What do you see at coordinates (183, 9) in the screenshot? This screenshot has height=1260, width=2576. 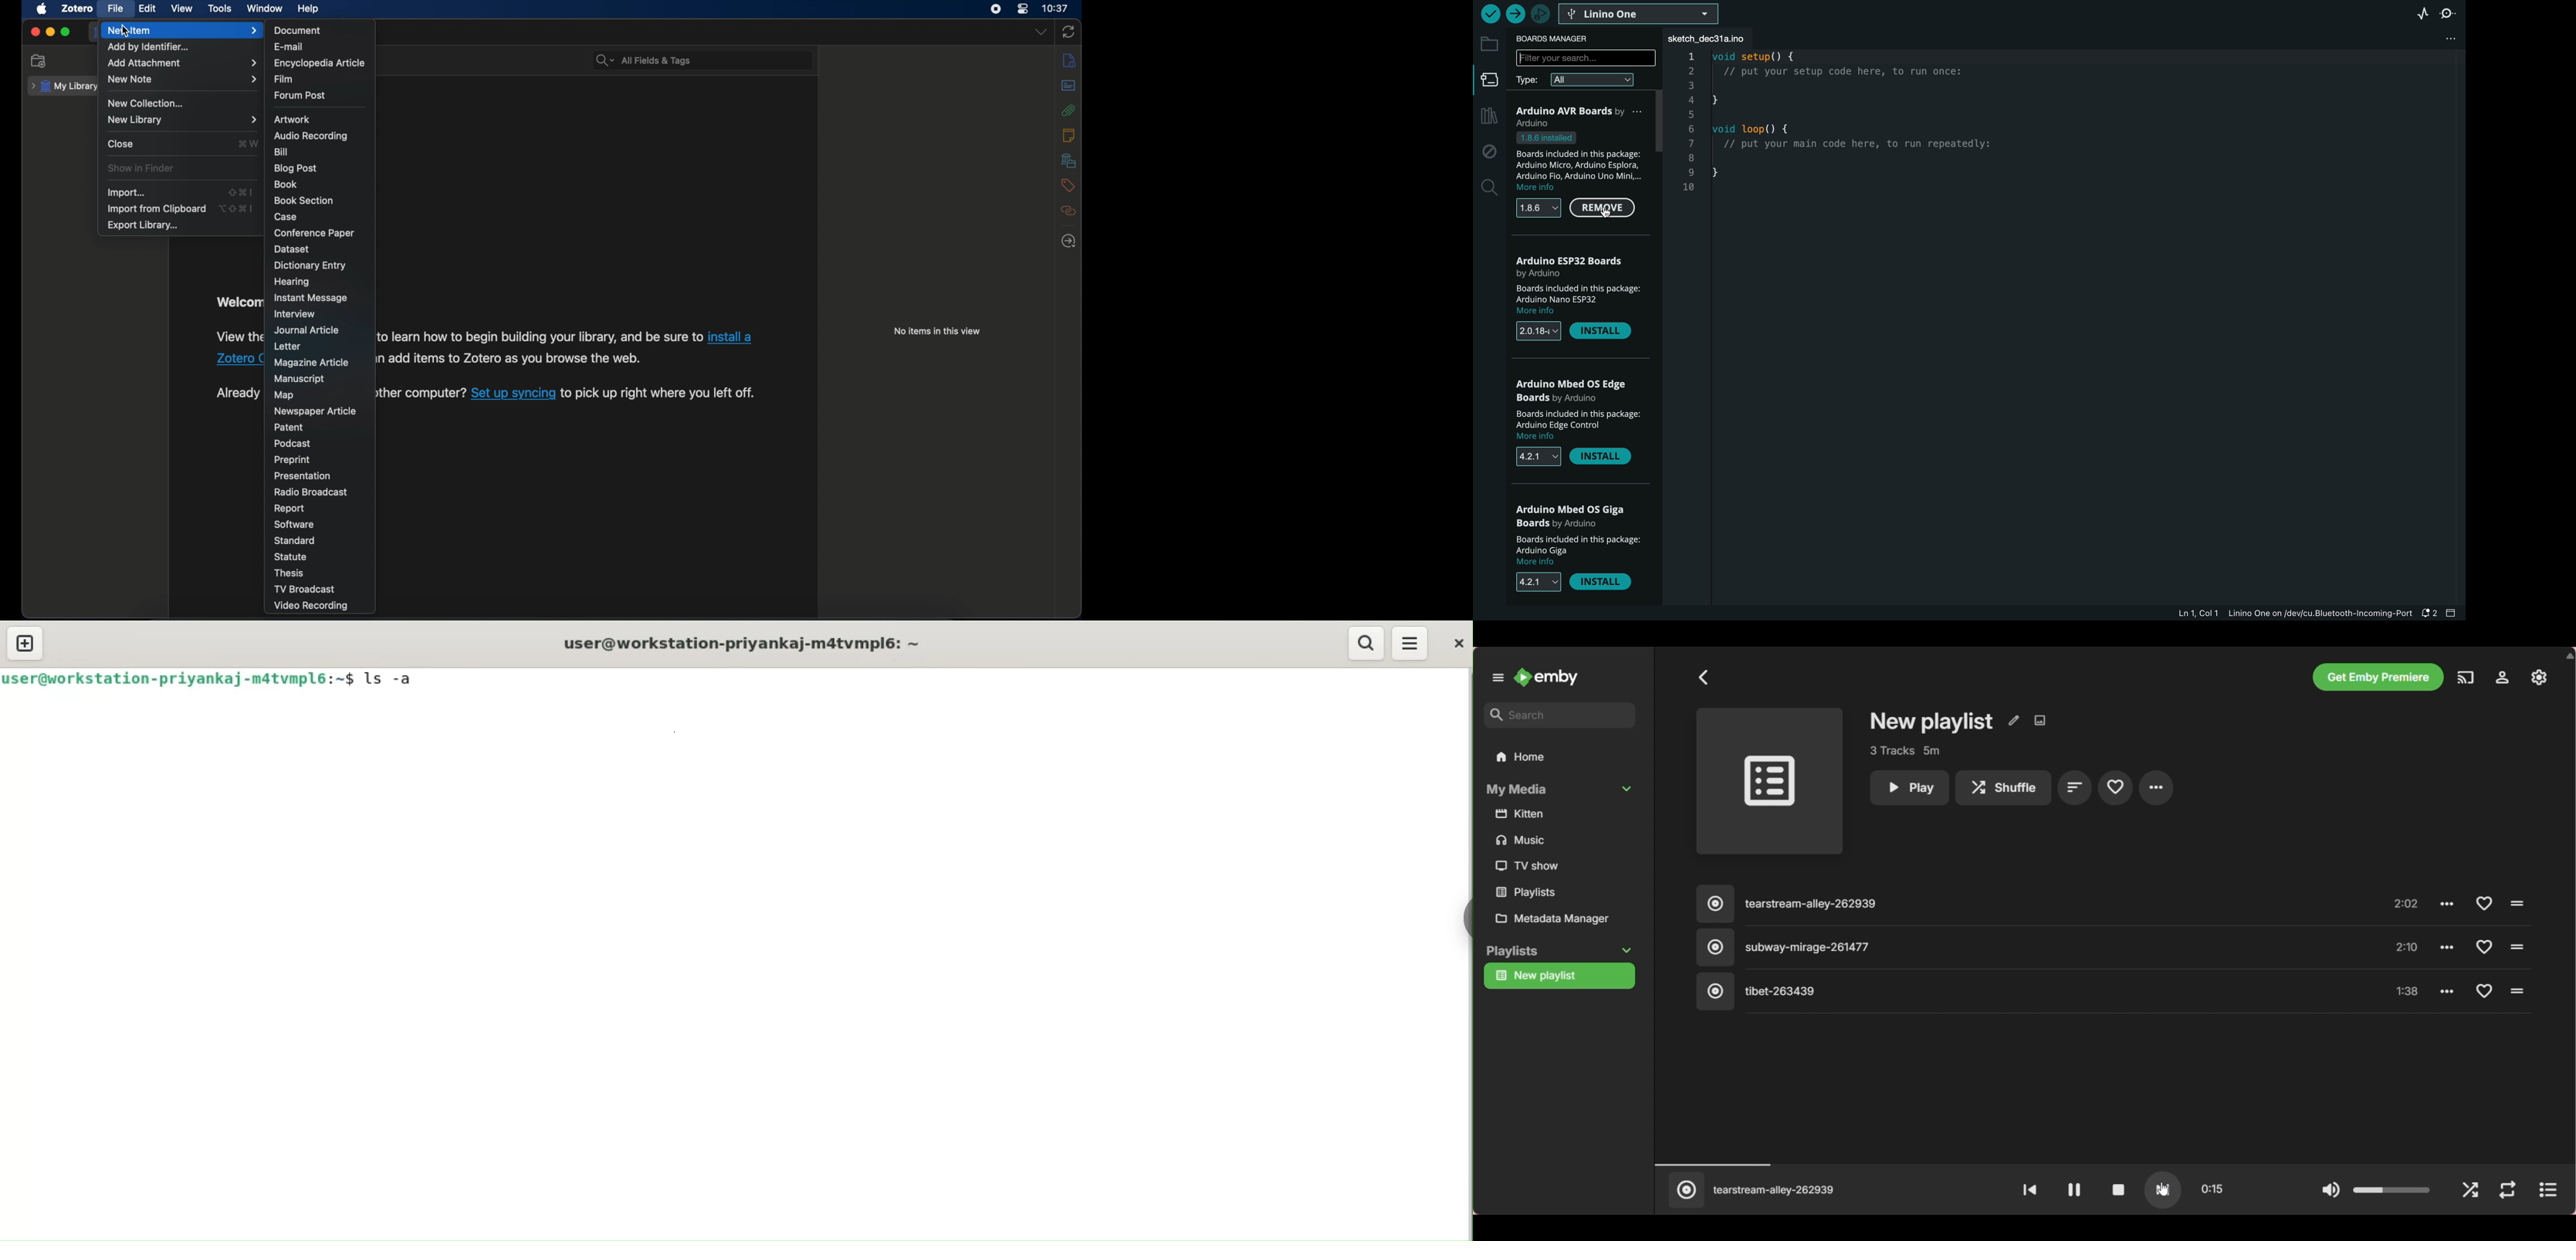 I see `view` at bounding box center [183, 9].